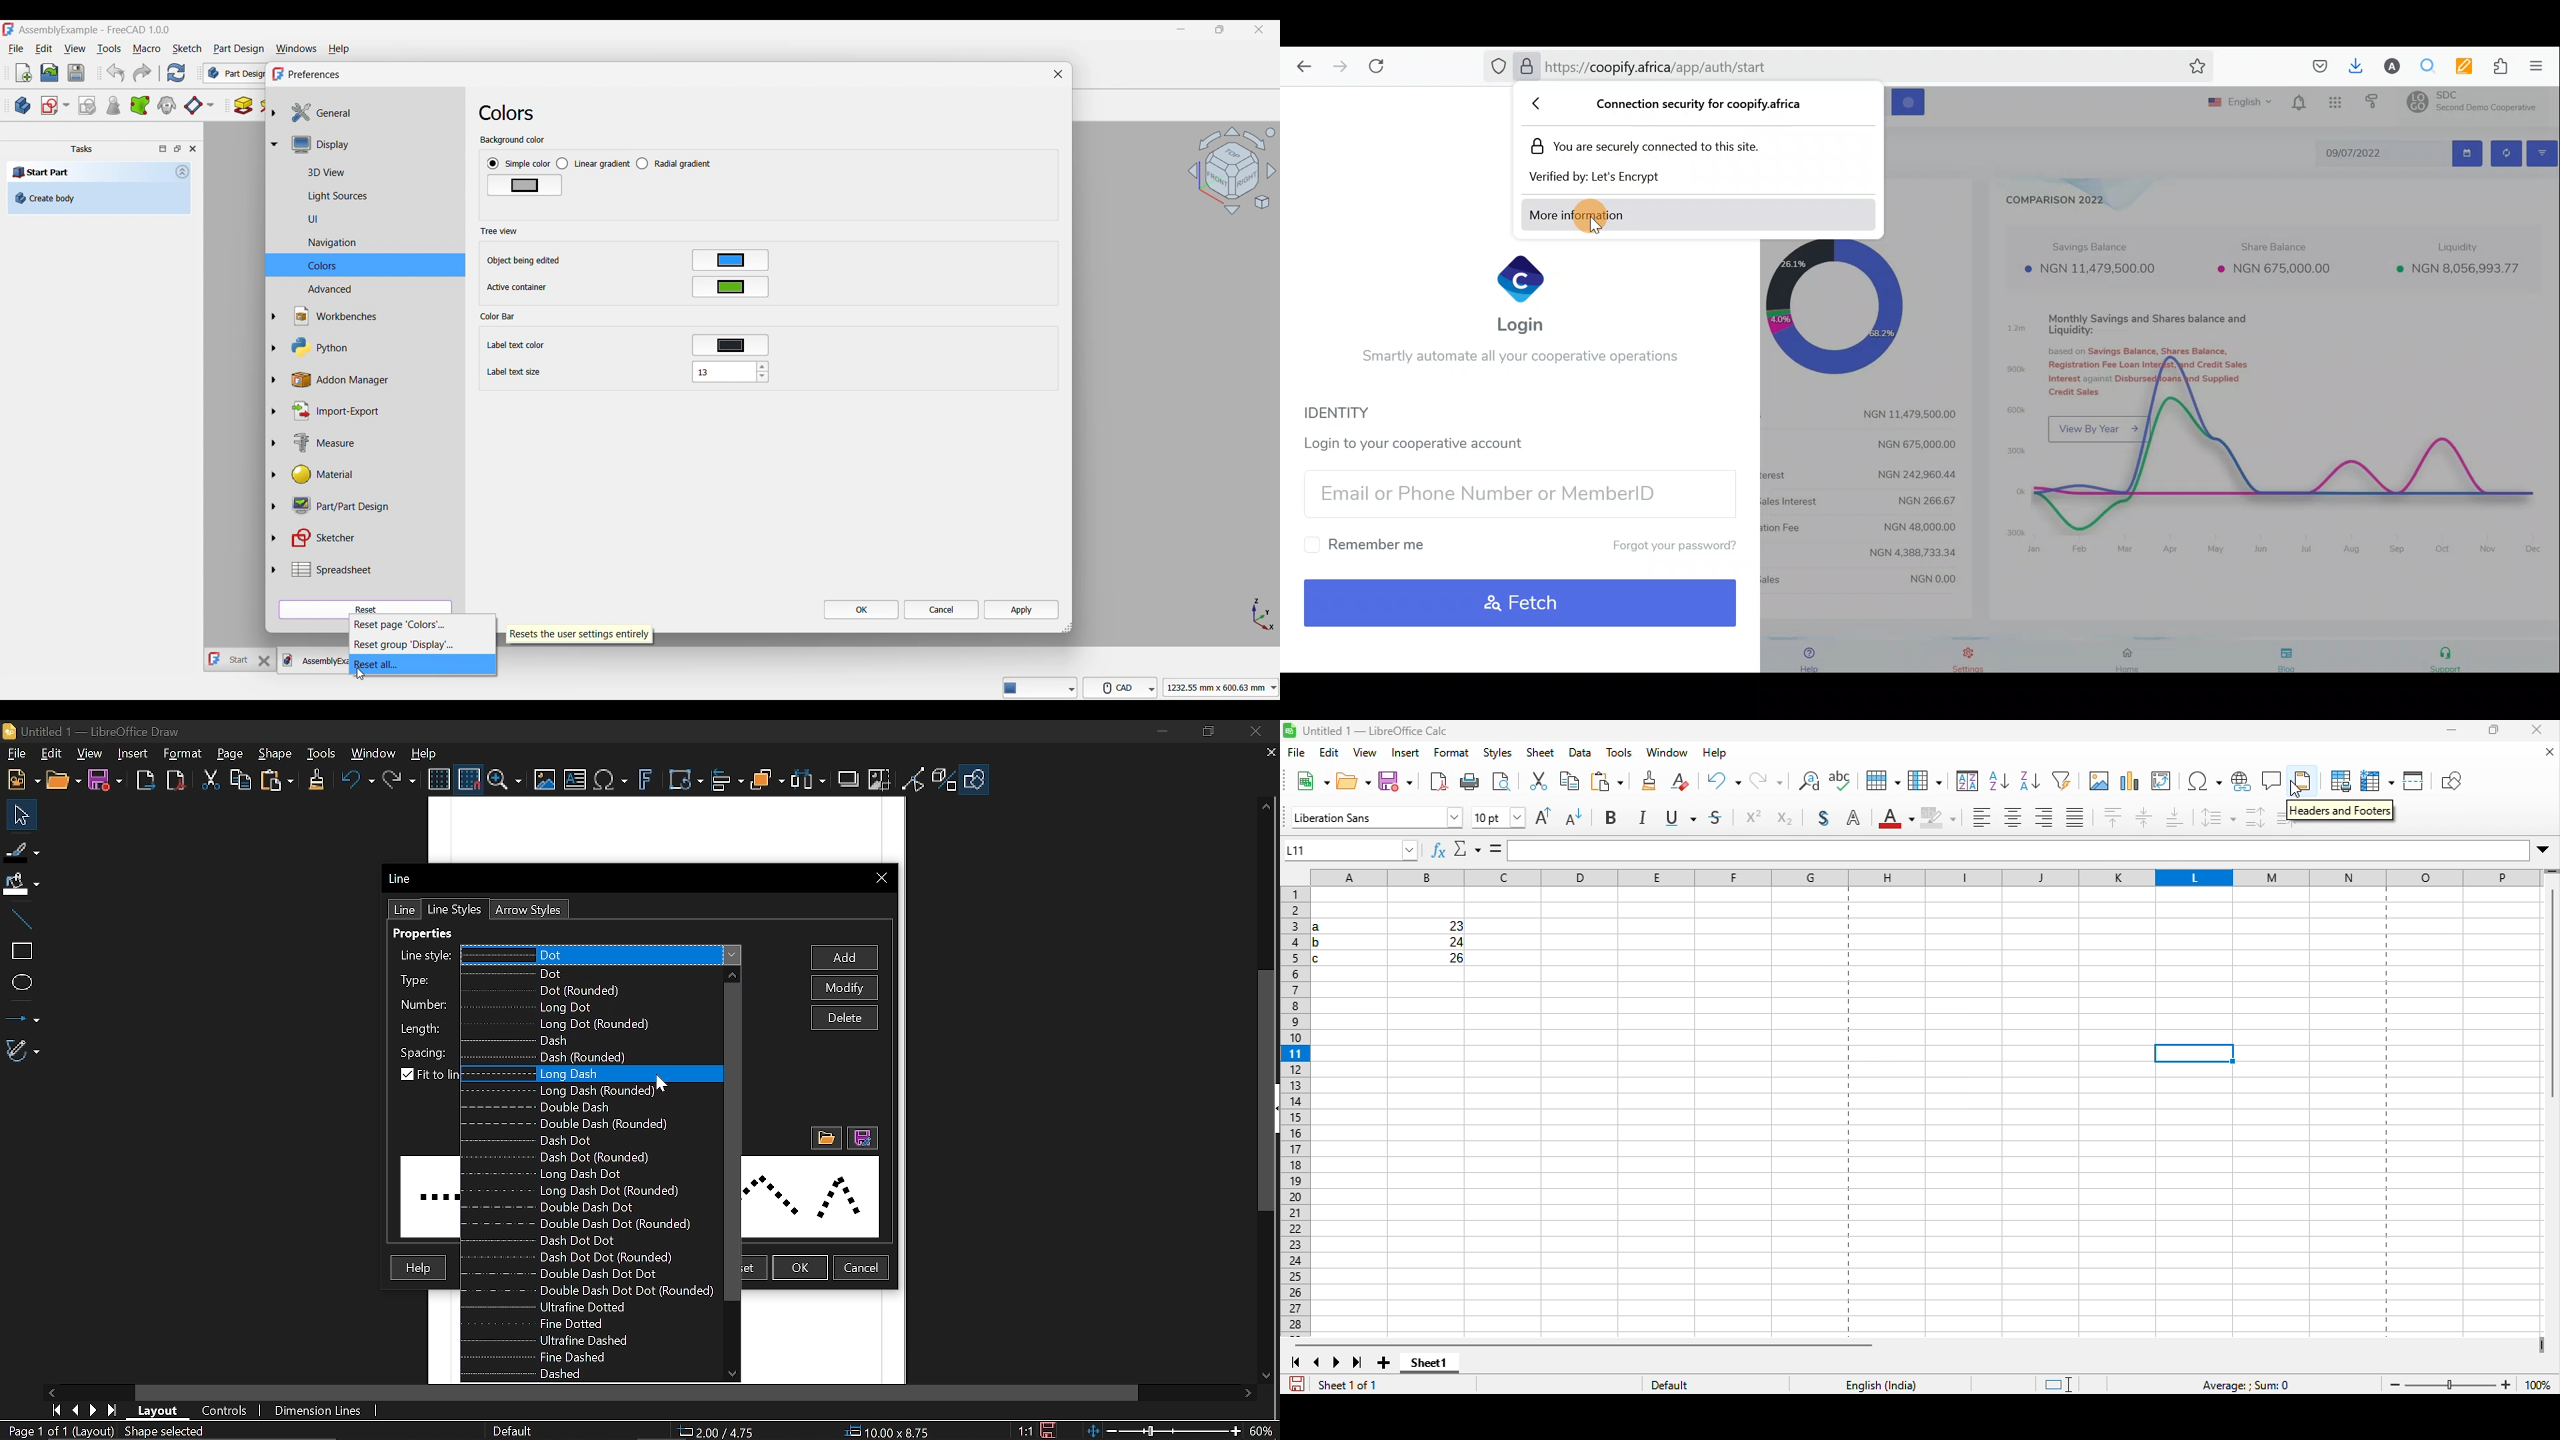 This screenshot has width=2576, height=1456. Describe the element at coordinates (589, 1191) in the screenshot. I see `Long dash dot (rounded)` at that location.